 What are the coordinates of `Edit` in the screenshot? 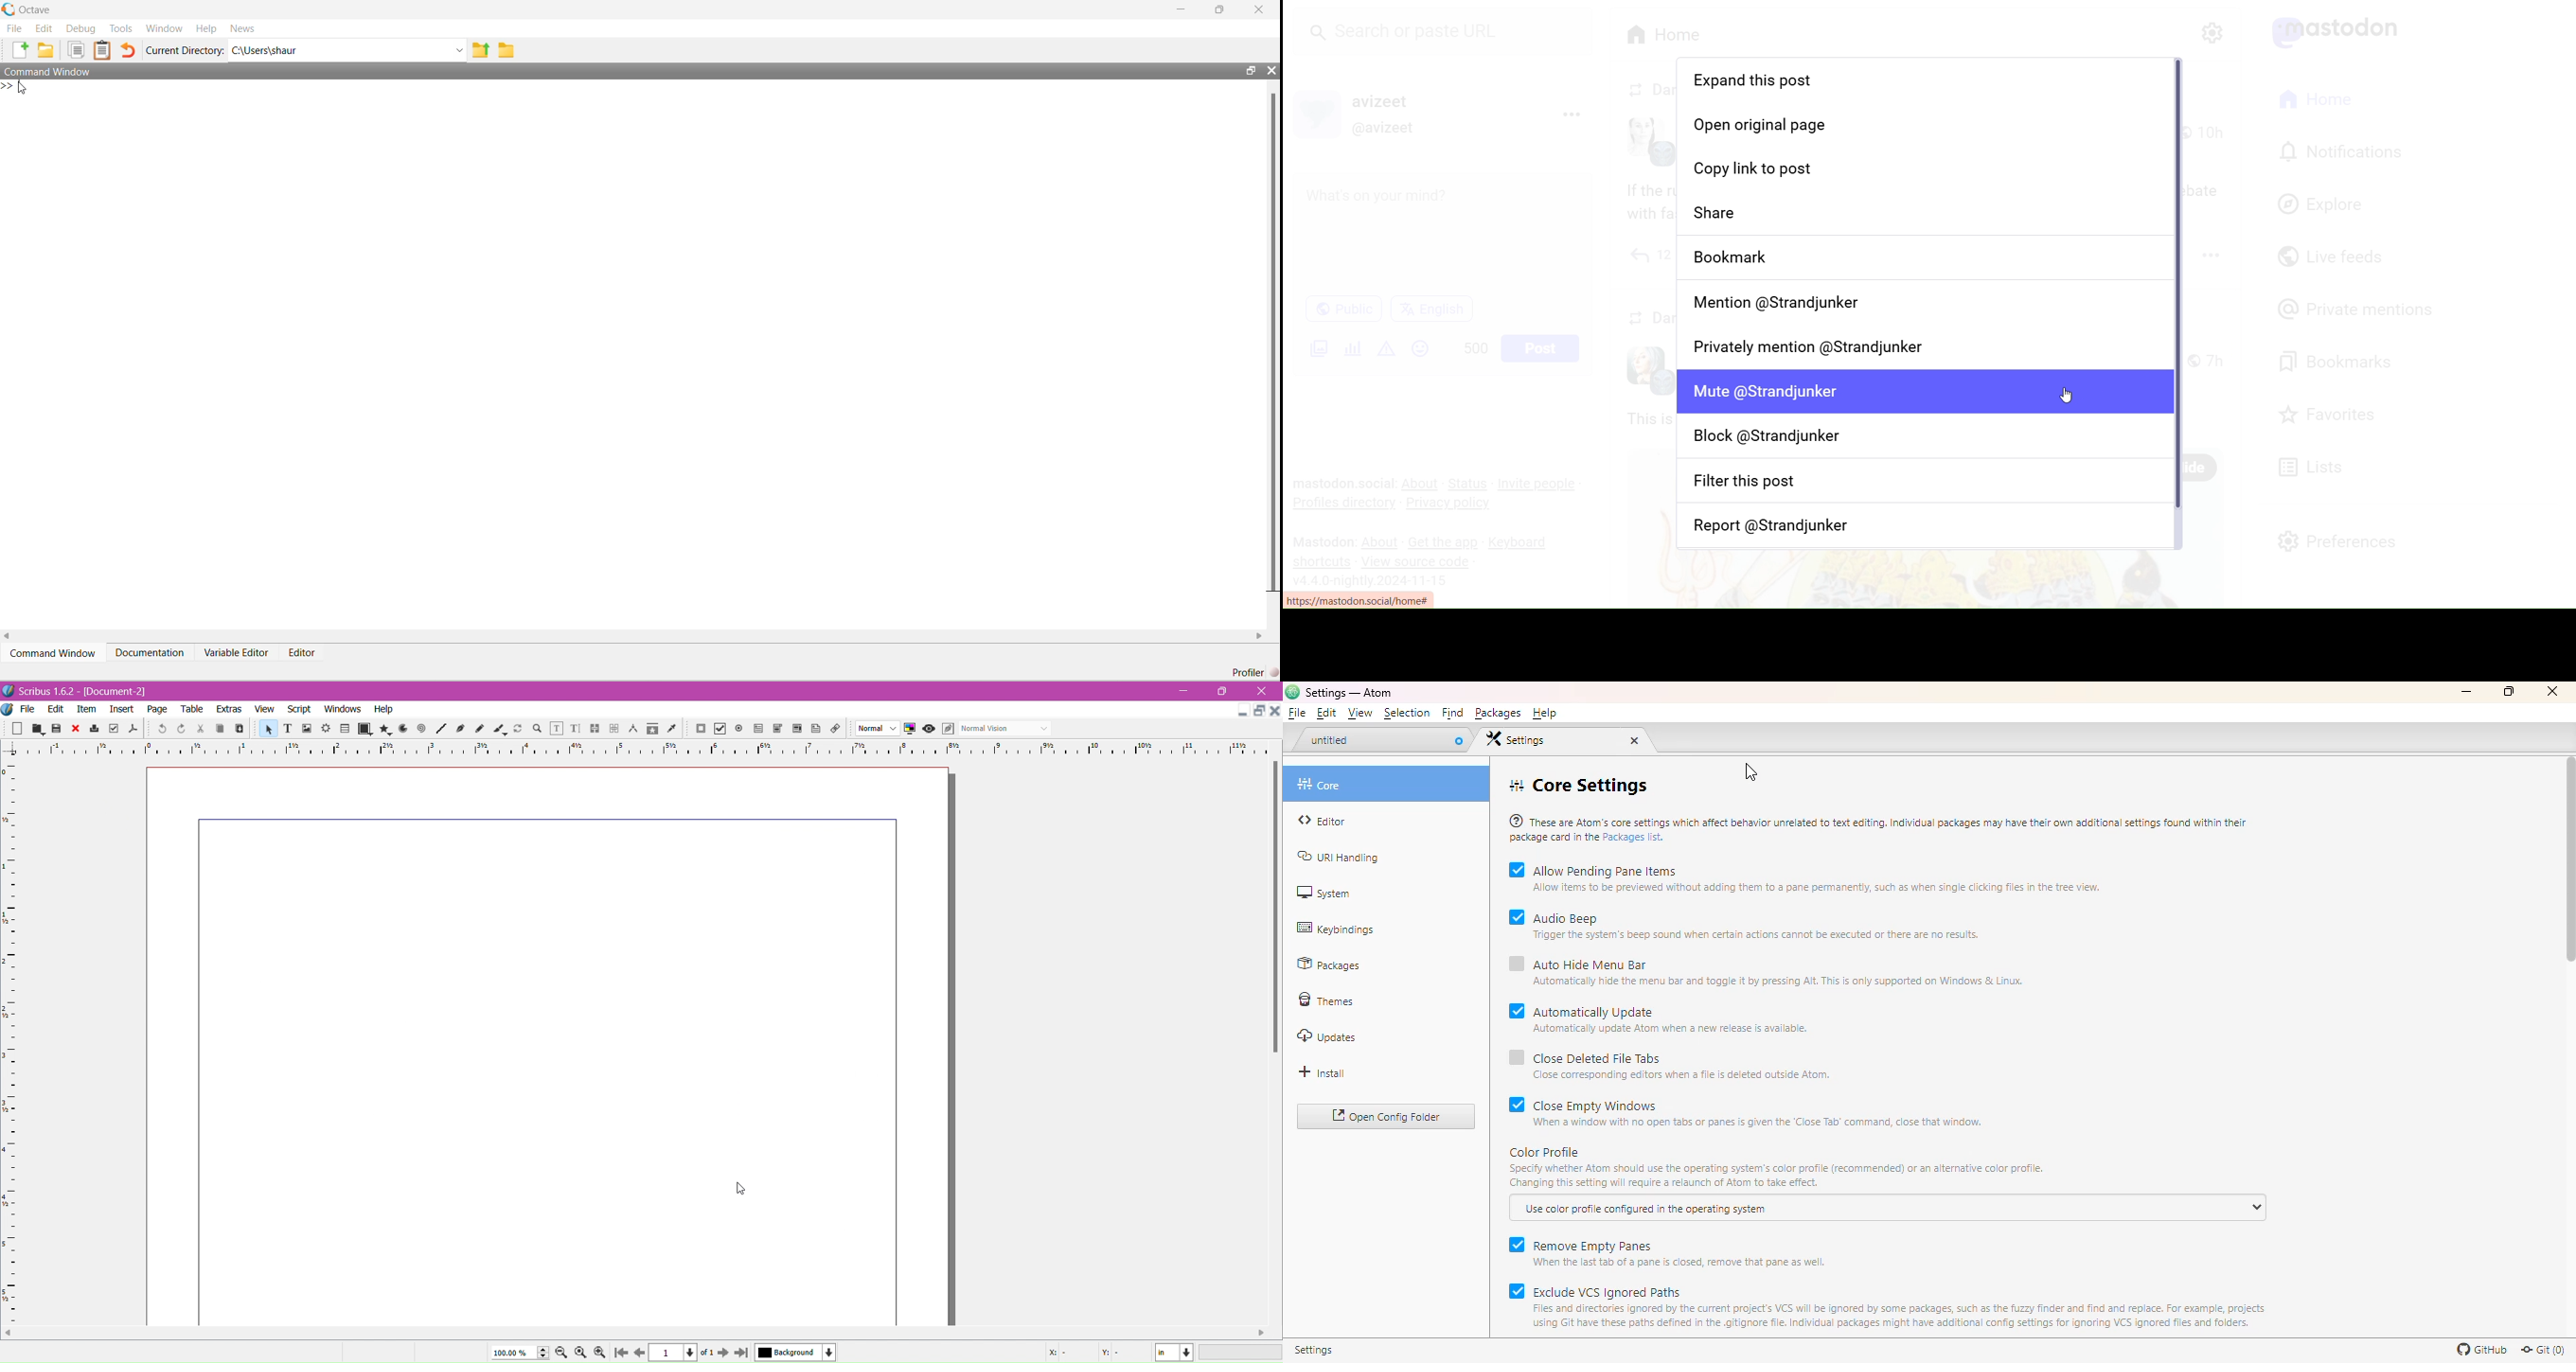 It's located at (43, 28).